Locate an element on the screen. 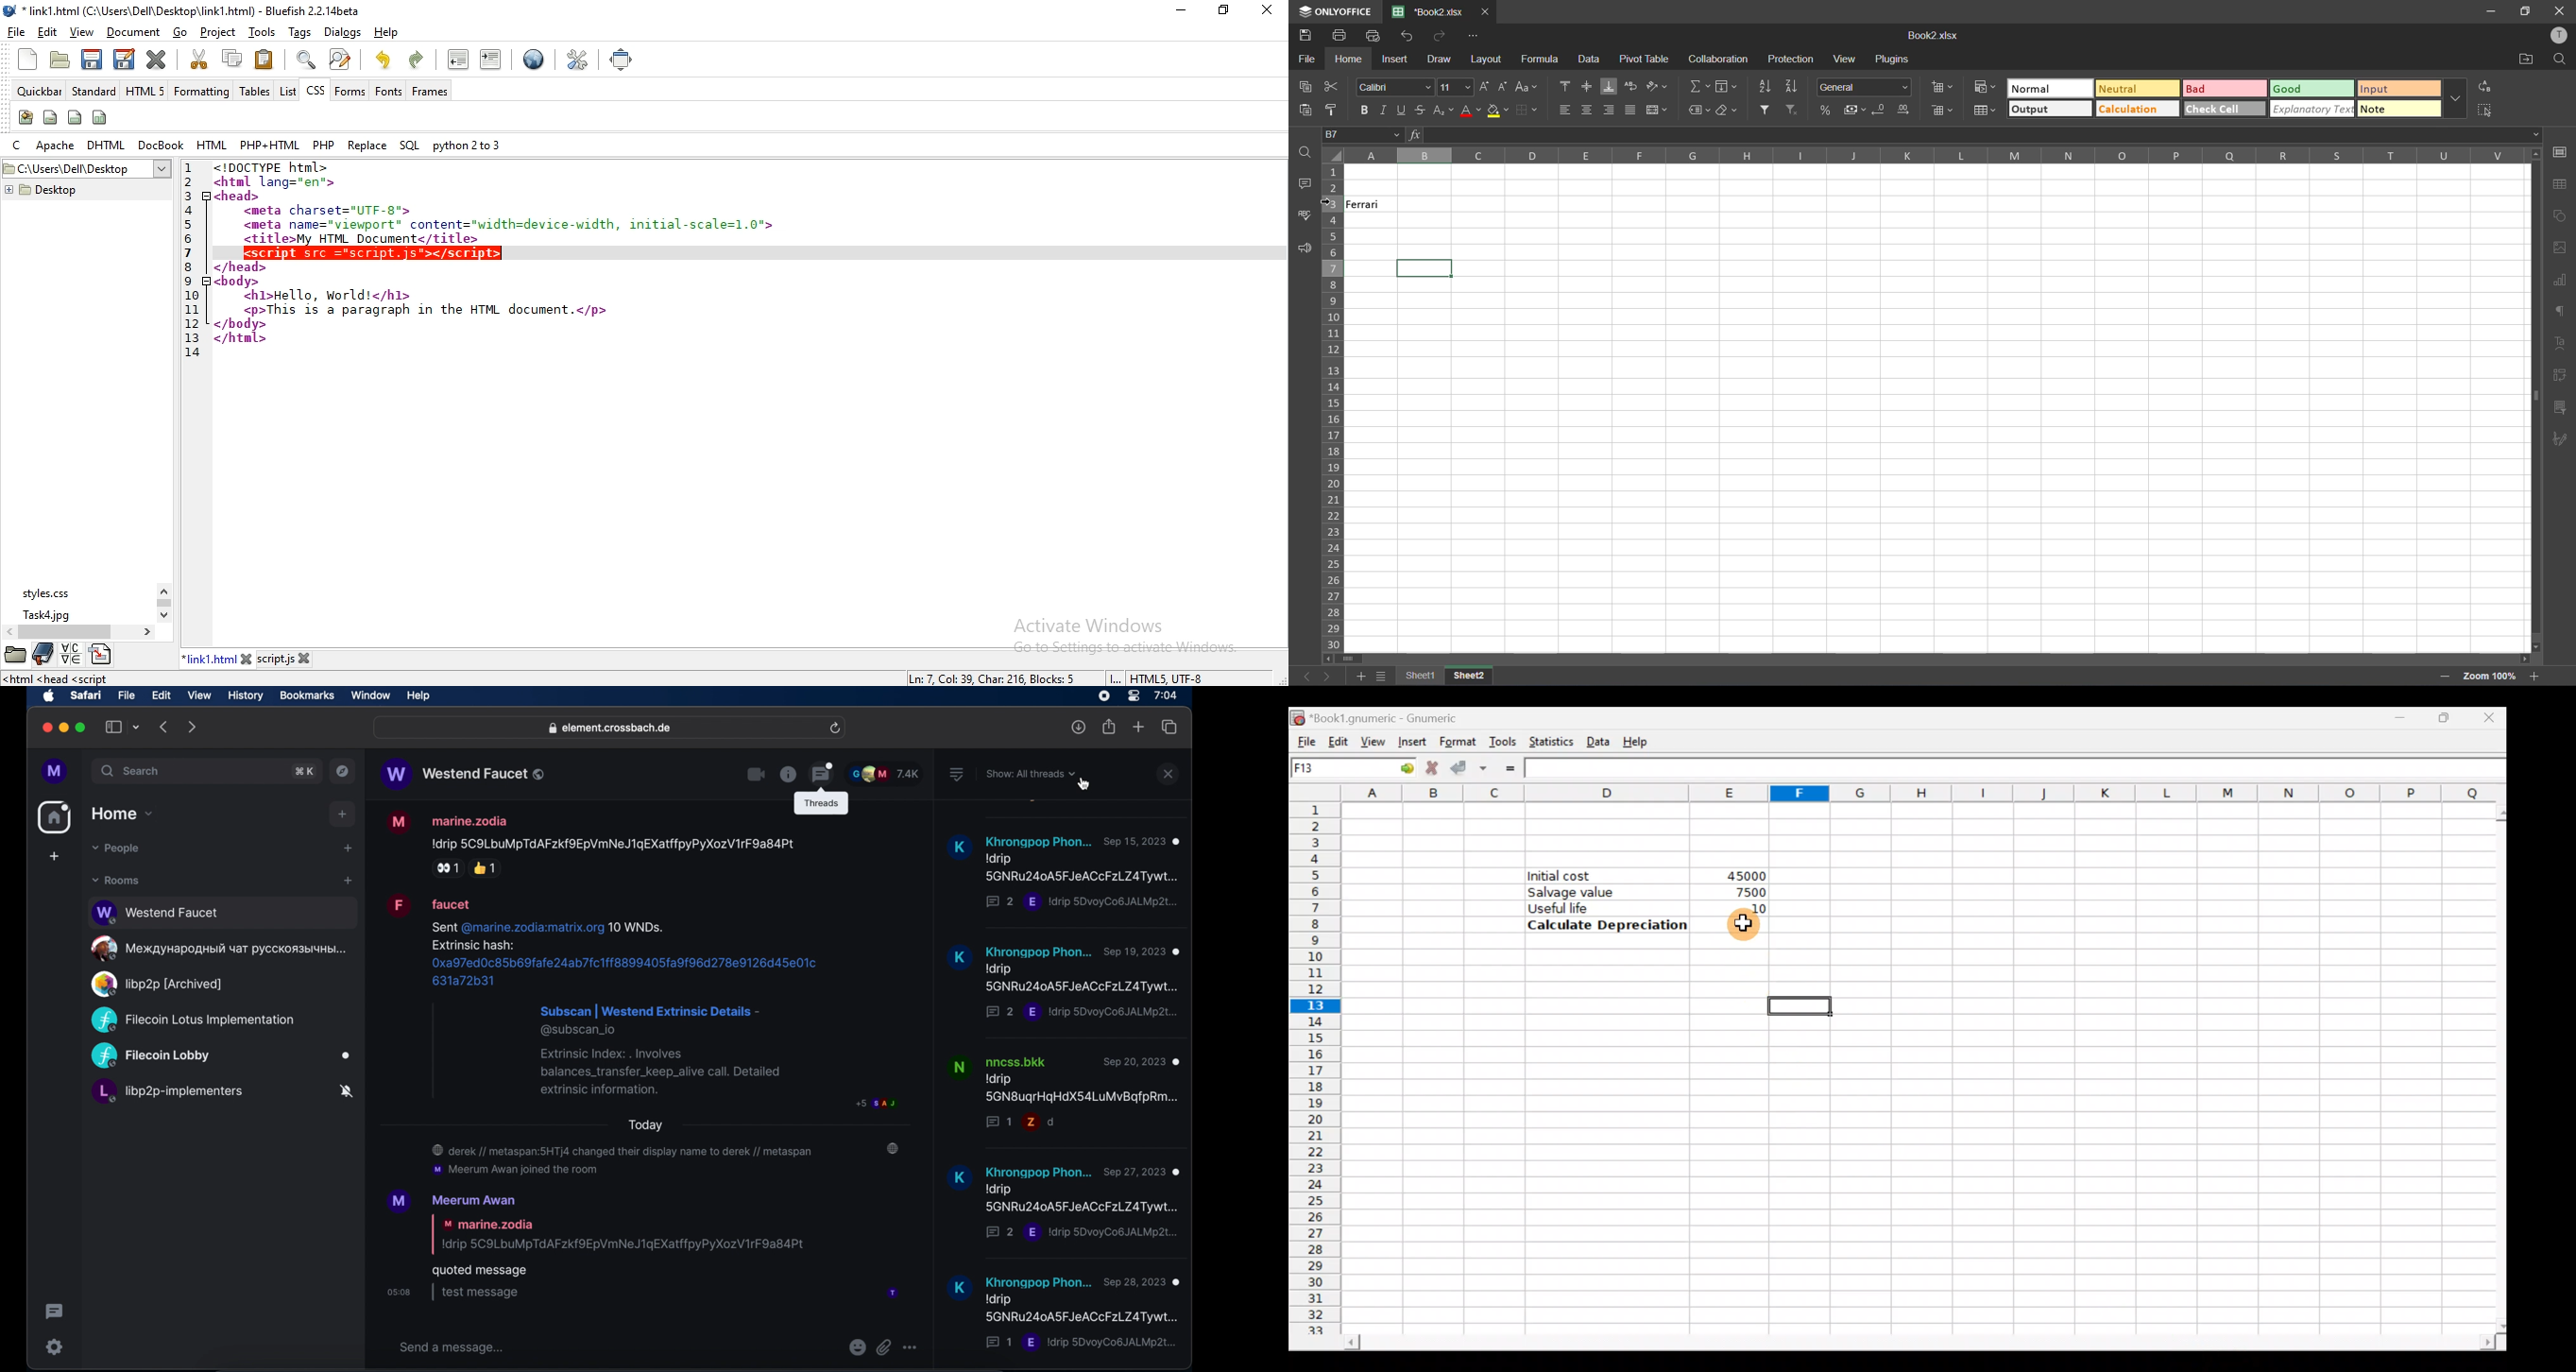 The width and height of the screenshot is (2576, 1372). align top is located at coordinates (1562, 87).